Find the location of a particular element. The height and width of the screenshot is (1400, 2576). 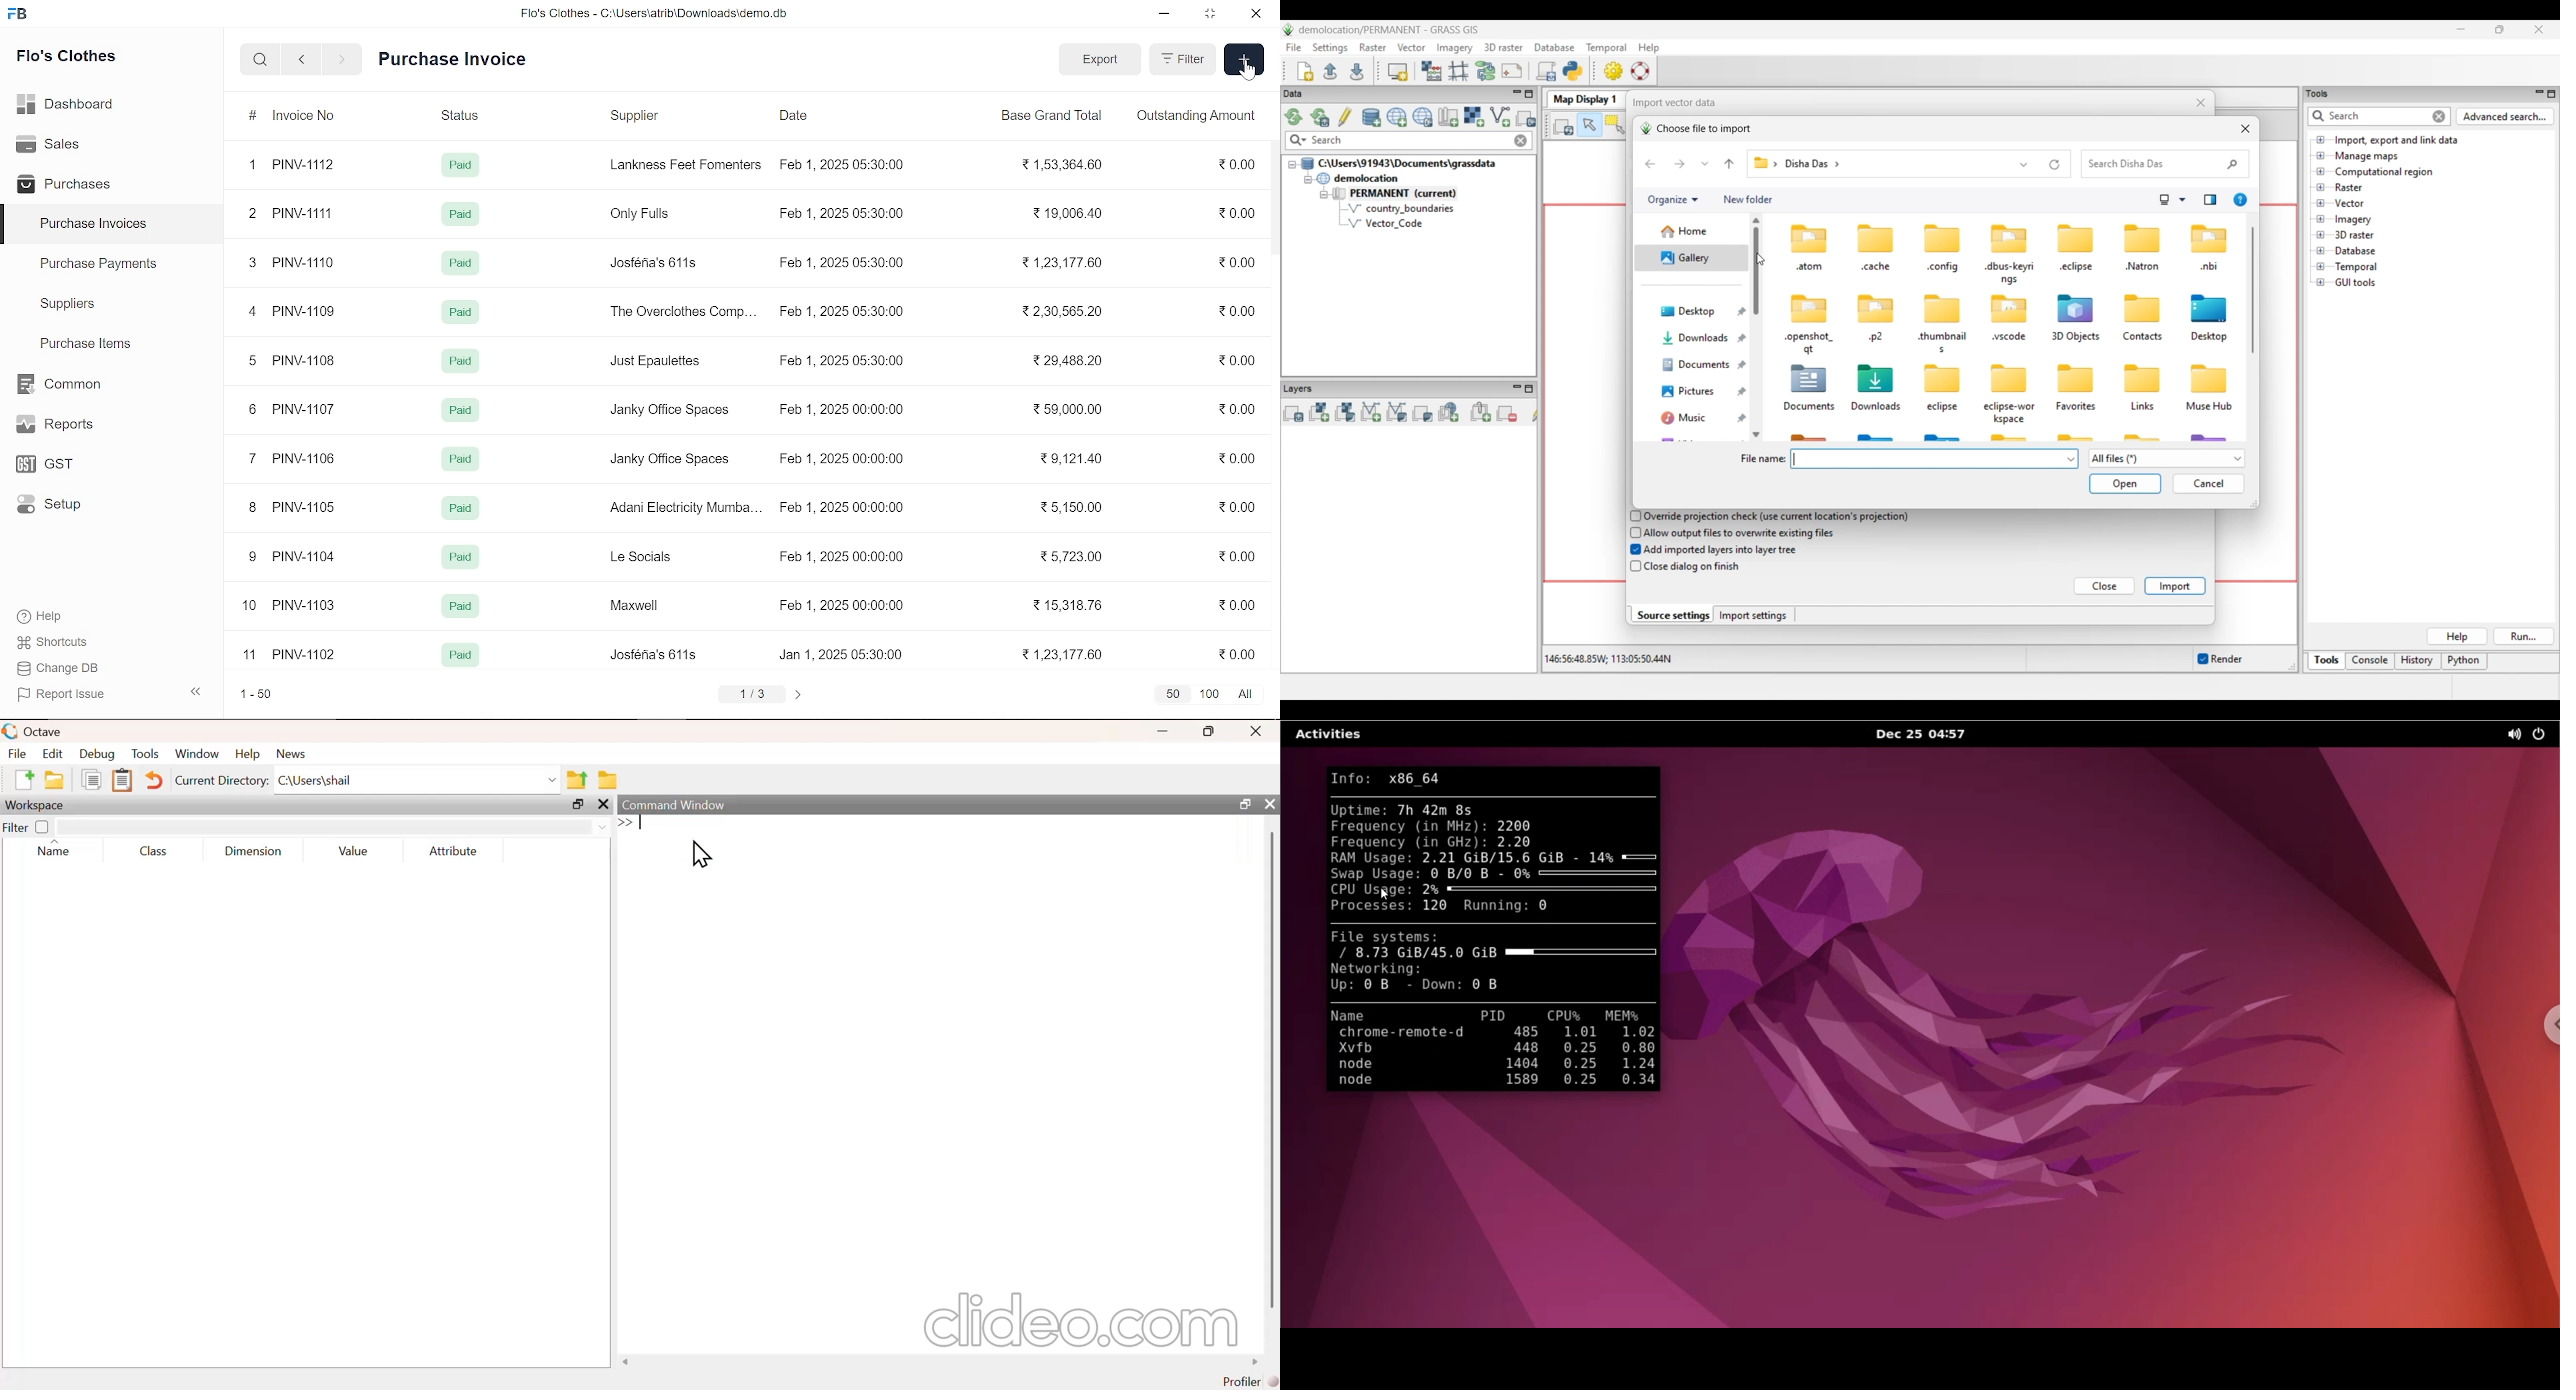

Shortcuts is located at coordinates (49, 643).